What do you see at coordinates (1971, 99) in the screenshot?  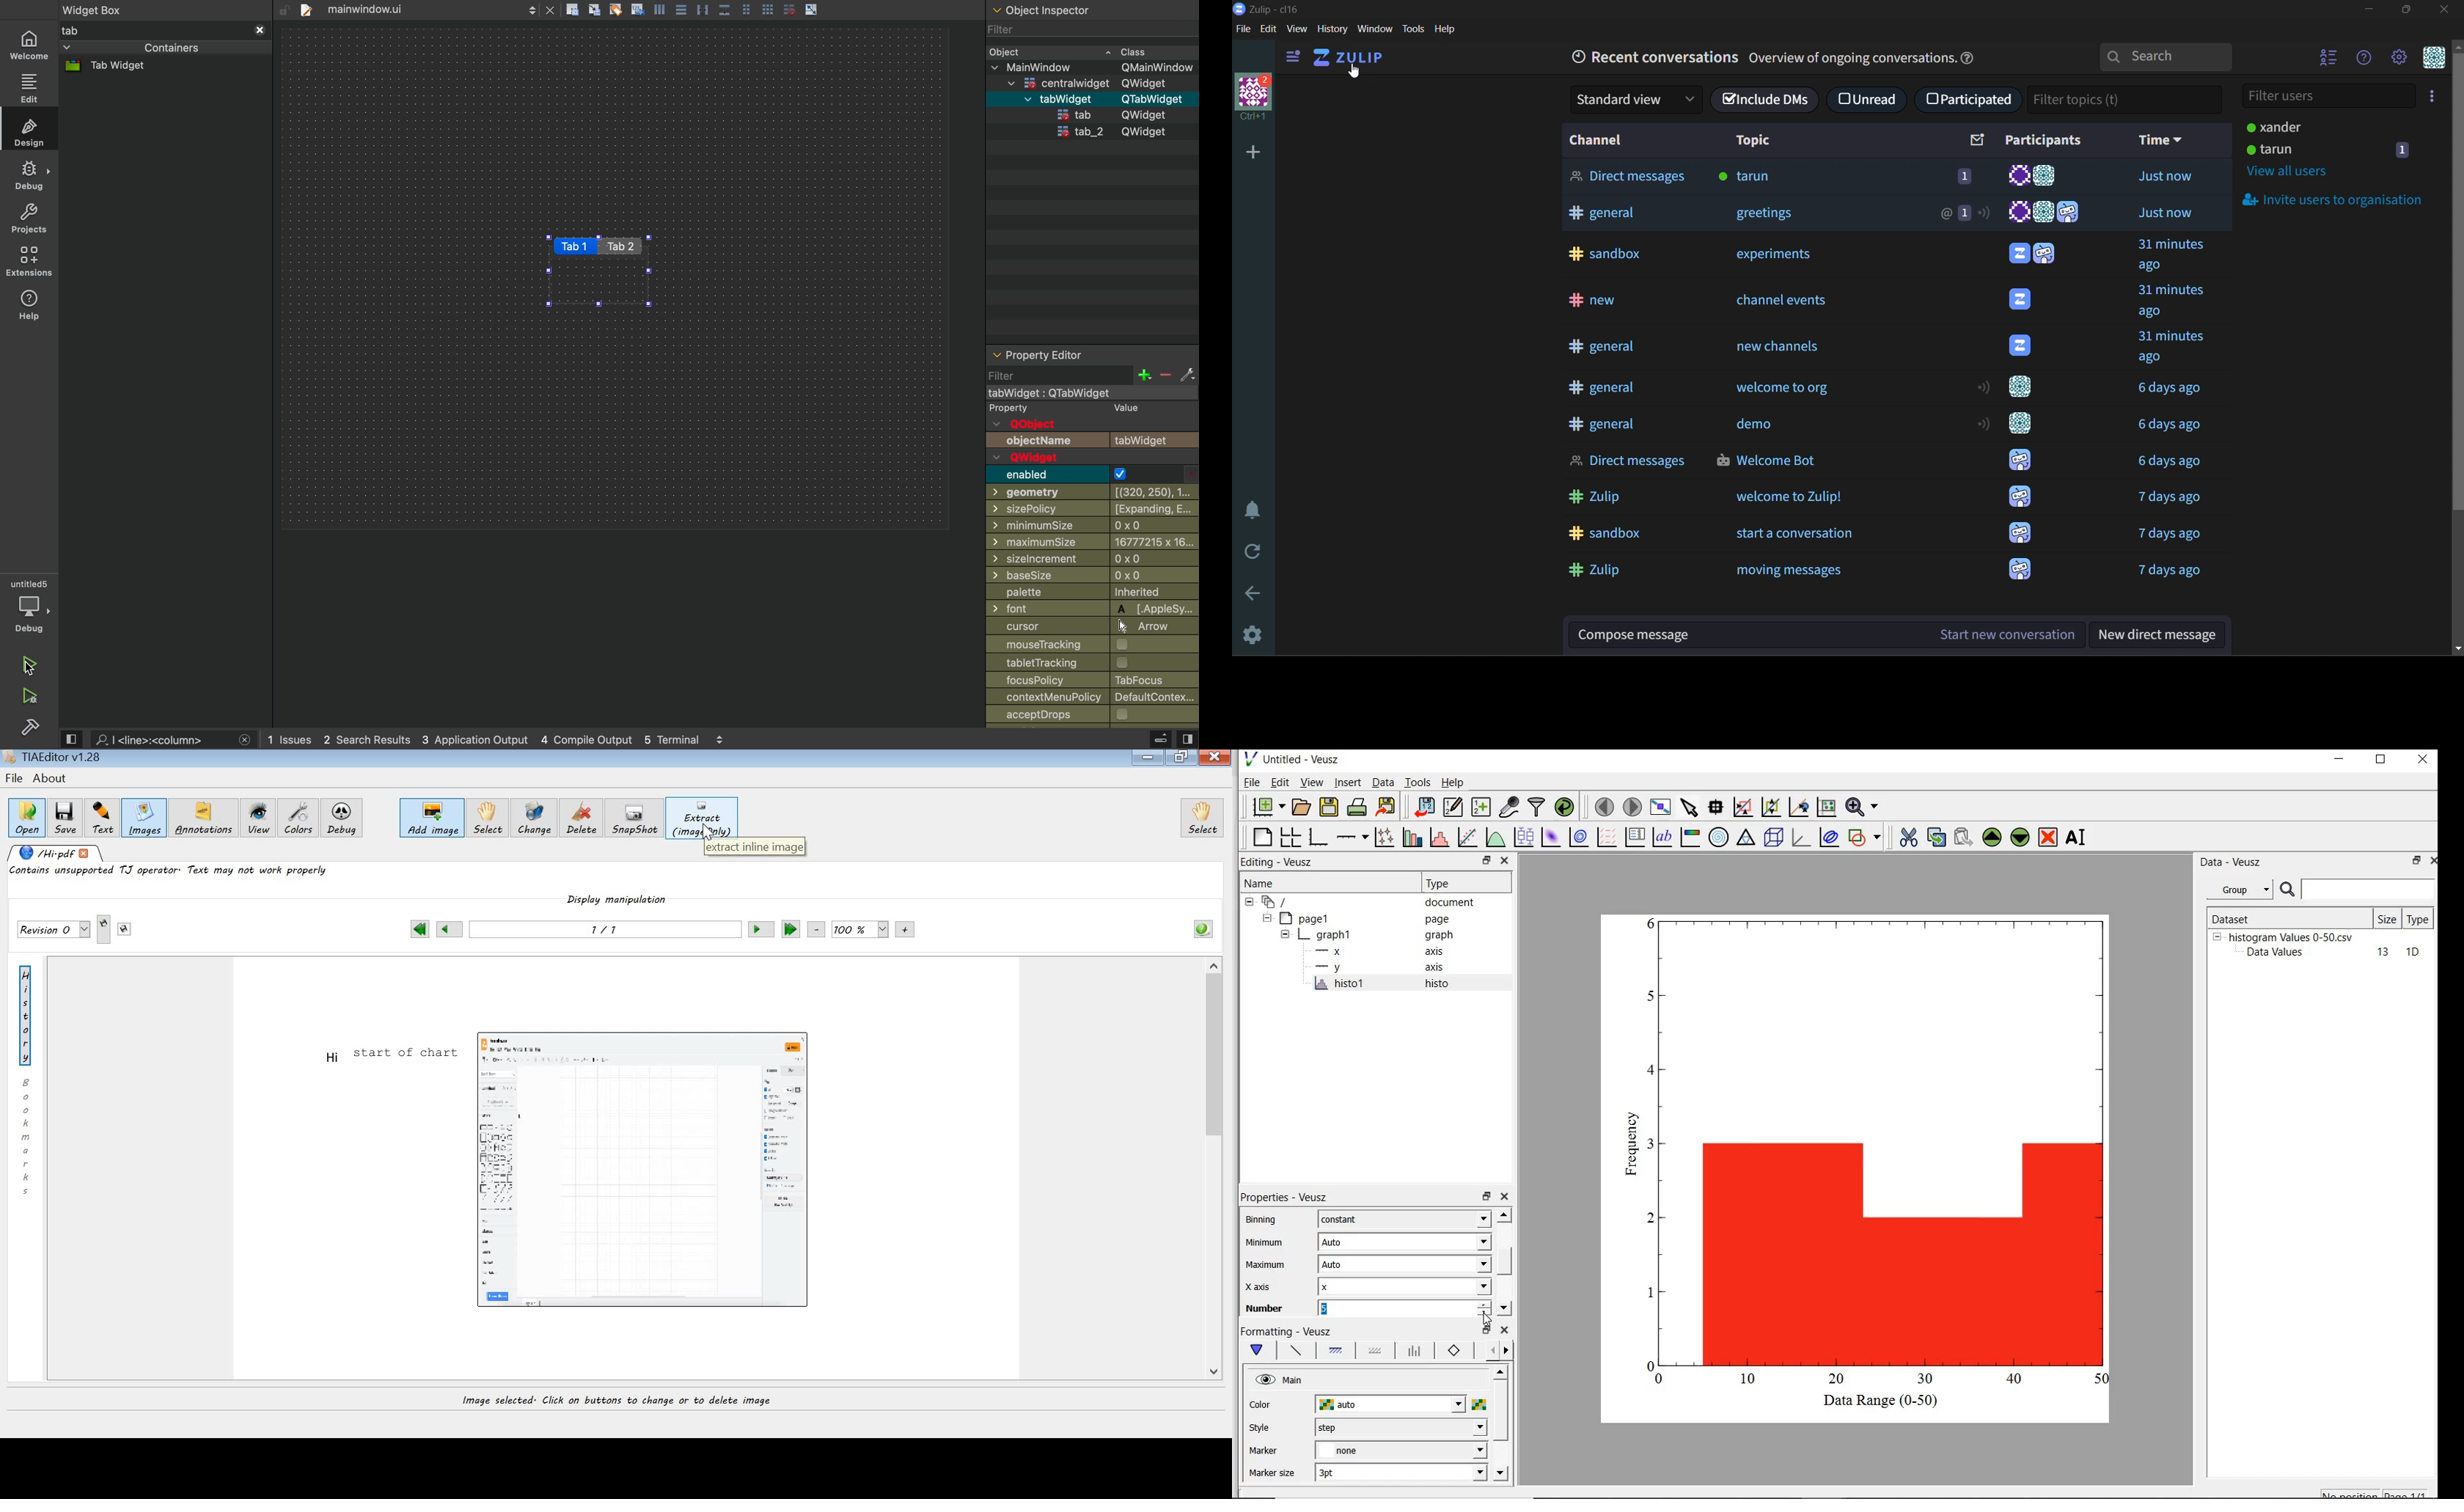 I see `participated` at bounding box center [1971, 99].